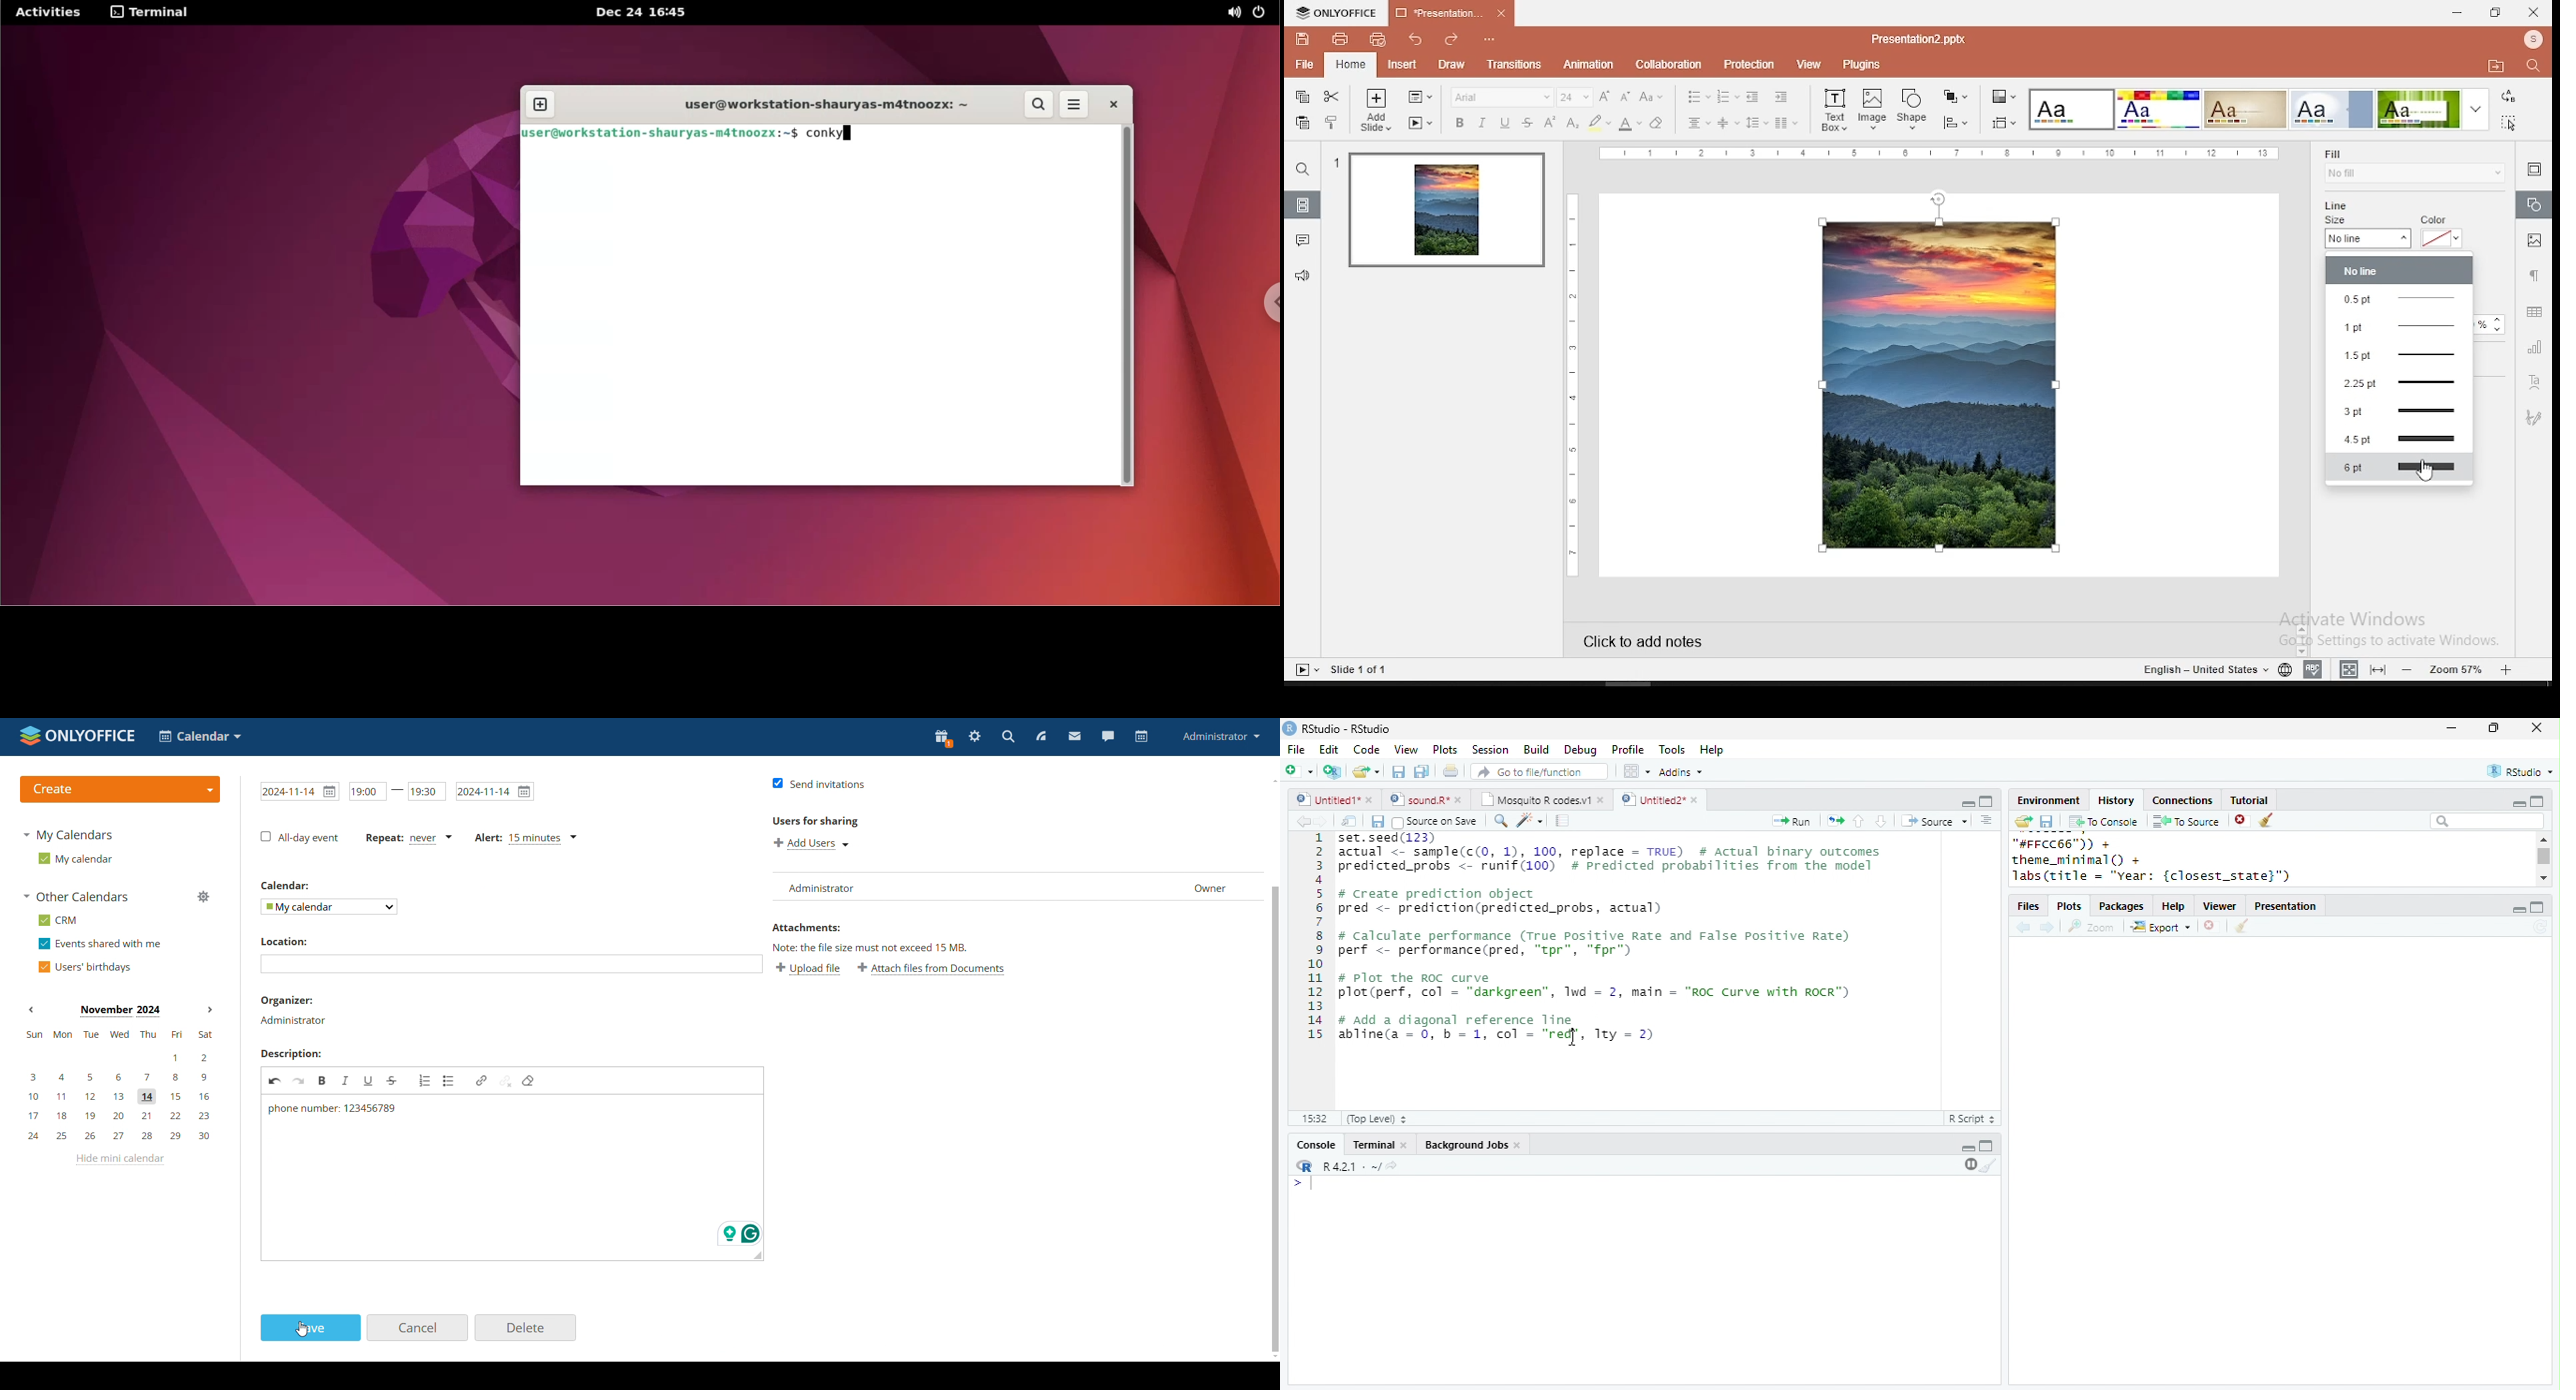  What do you see at coordinates (1595, 943) in the screenshot?
I see `# calculate performance (True Positive Rate and False Positive Rate)
perf <- performance(pred, “tpr", “fpr")` at bounding box center [1595, 943].